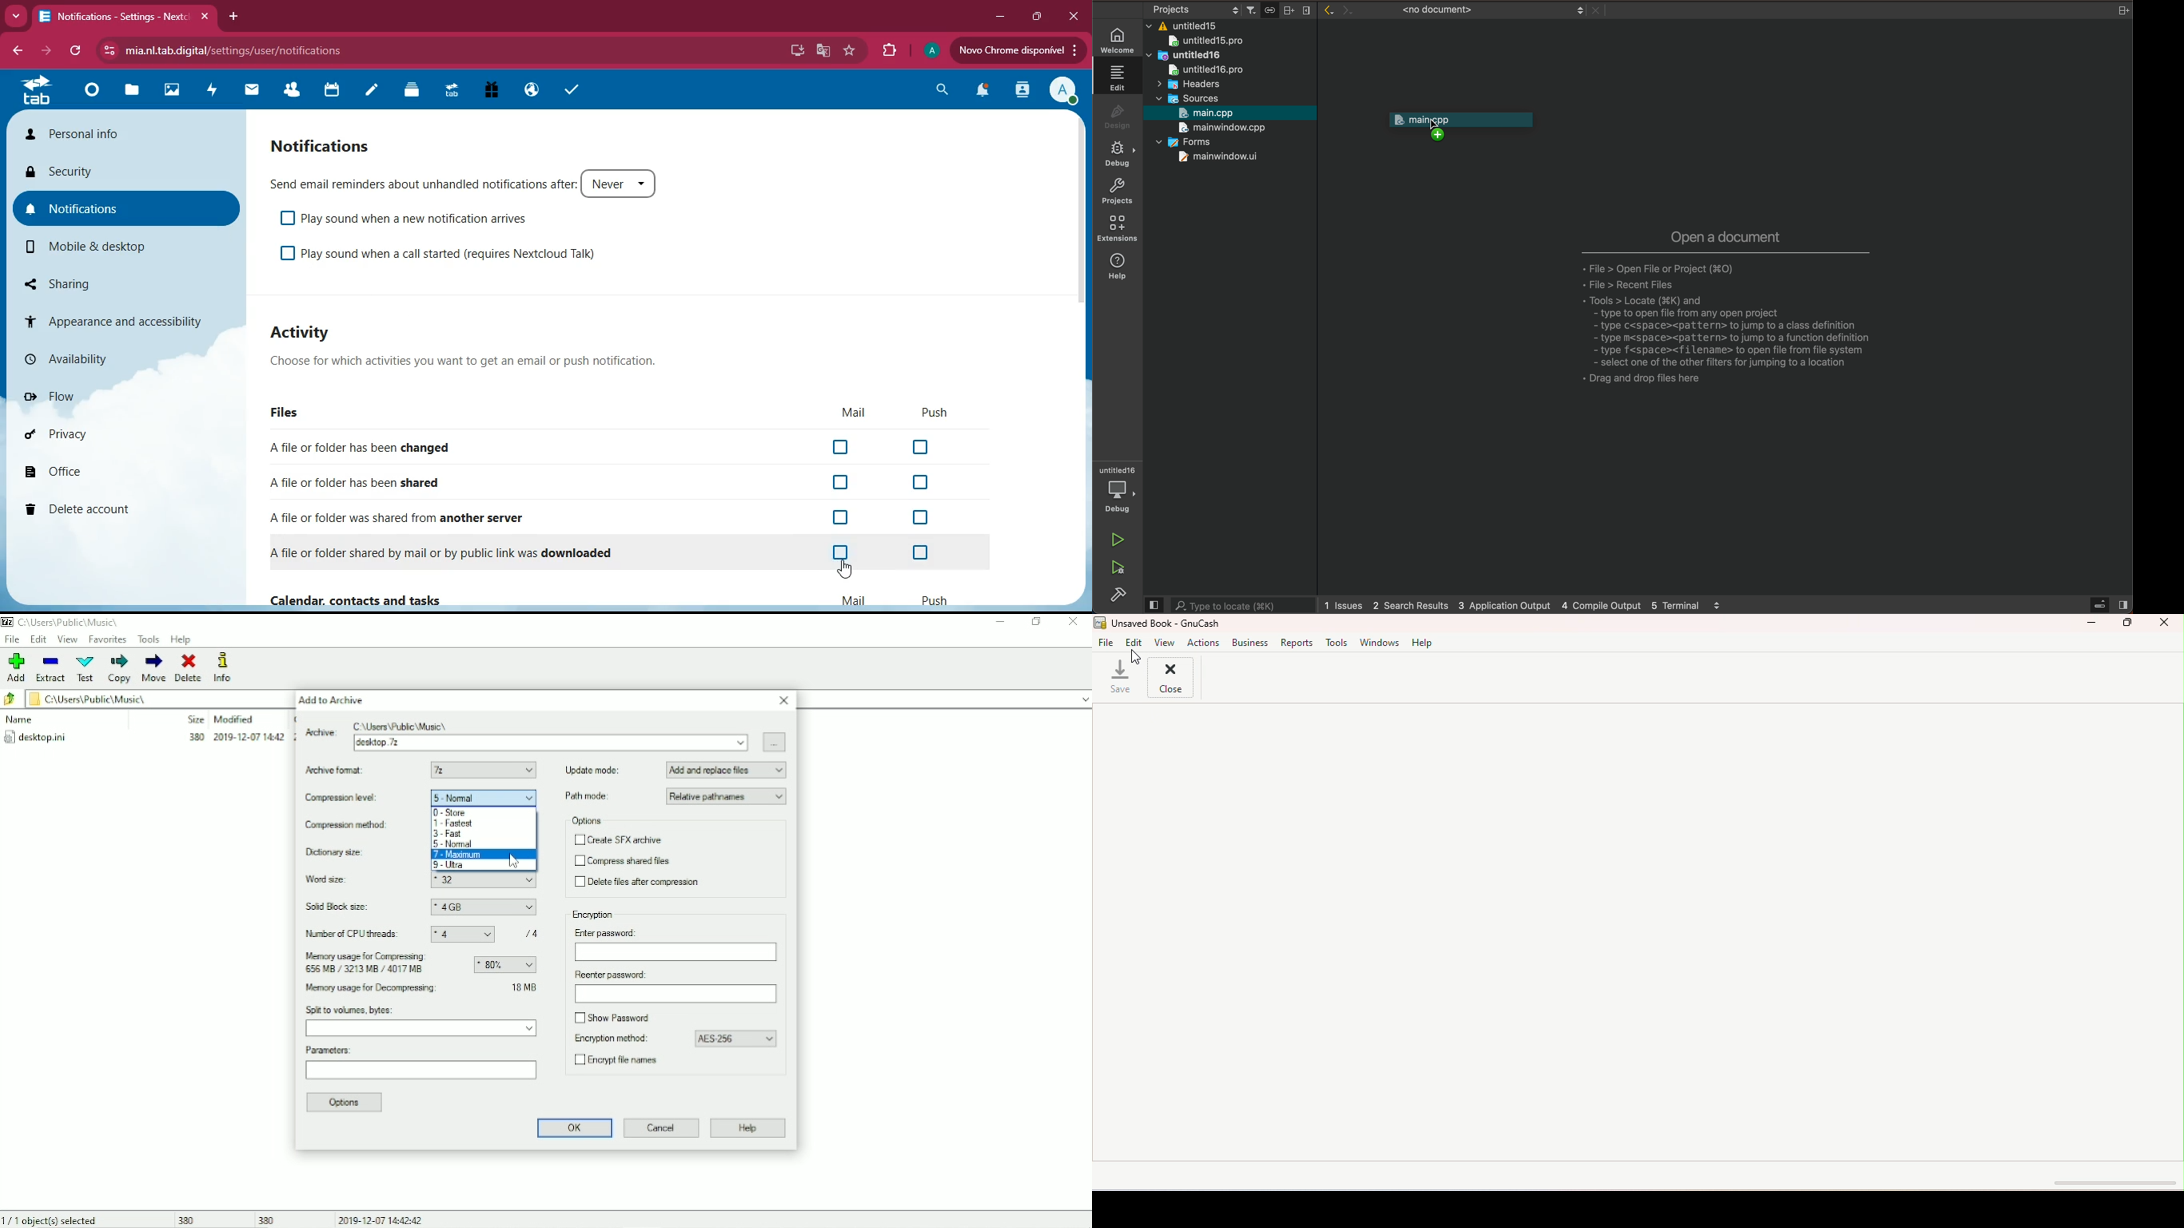 This screenshot has height=1232, width=2184. Describe the element at coordinates (1034, 18) in the screenshot. I see `maximize` at that location.